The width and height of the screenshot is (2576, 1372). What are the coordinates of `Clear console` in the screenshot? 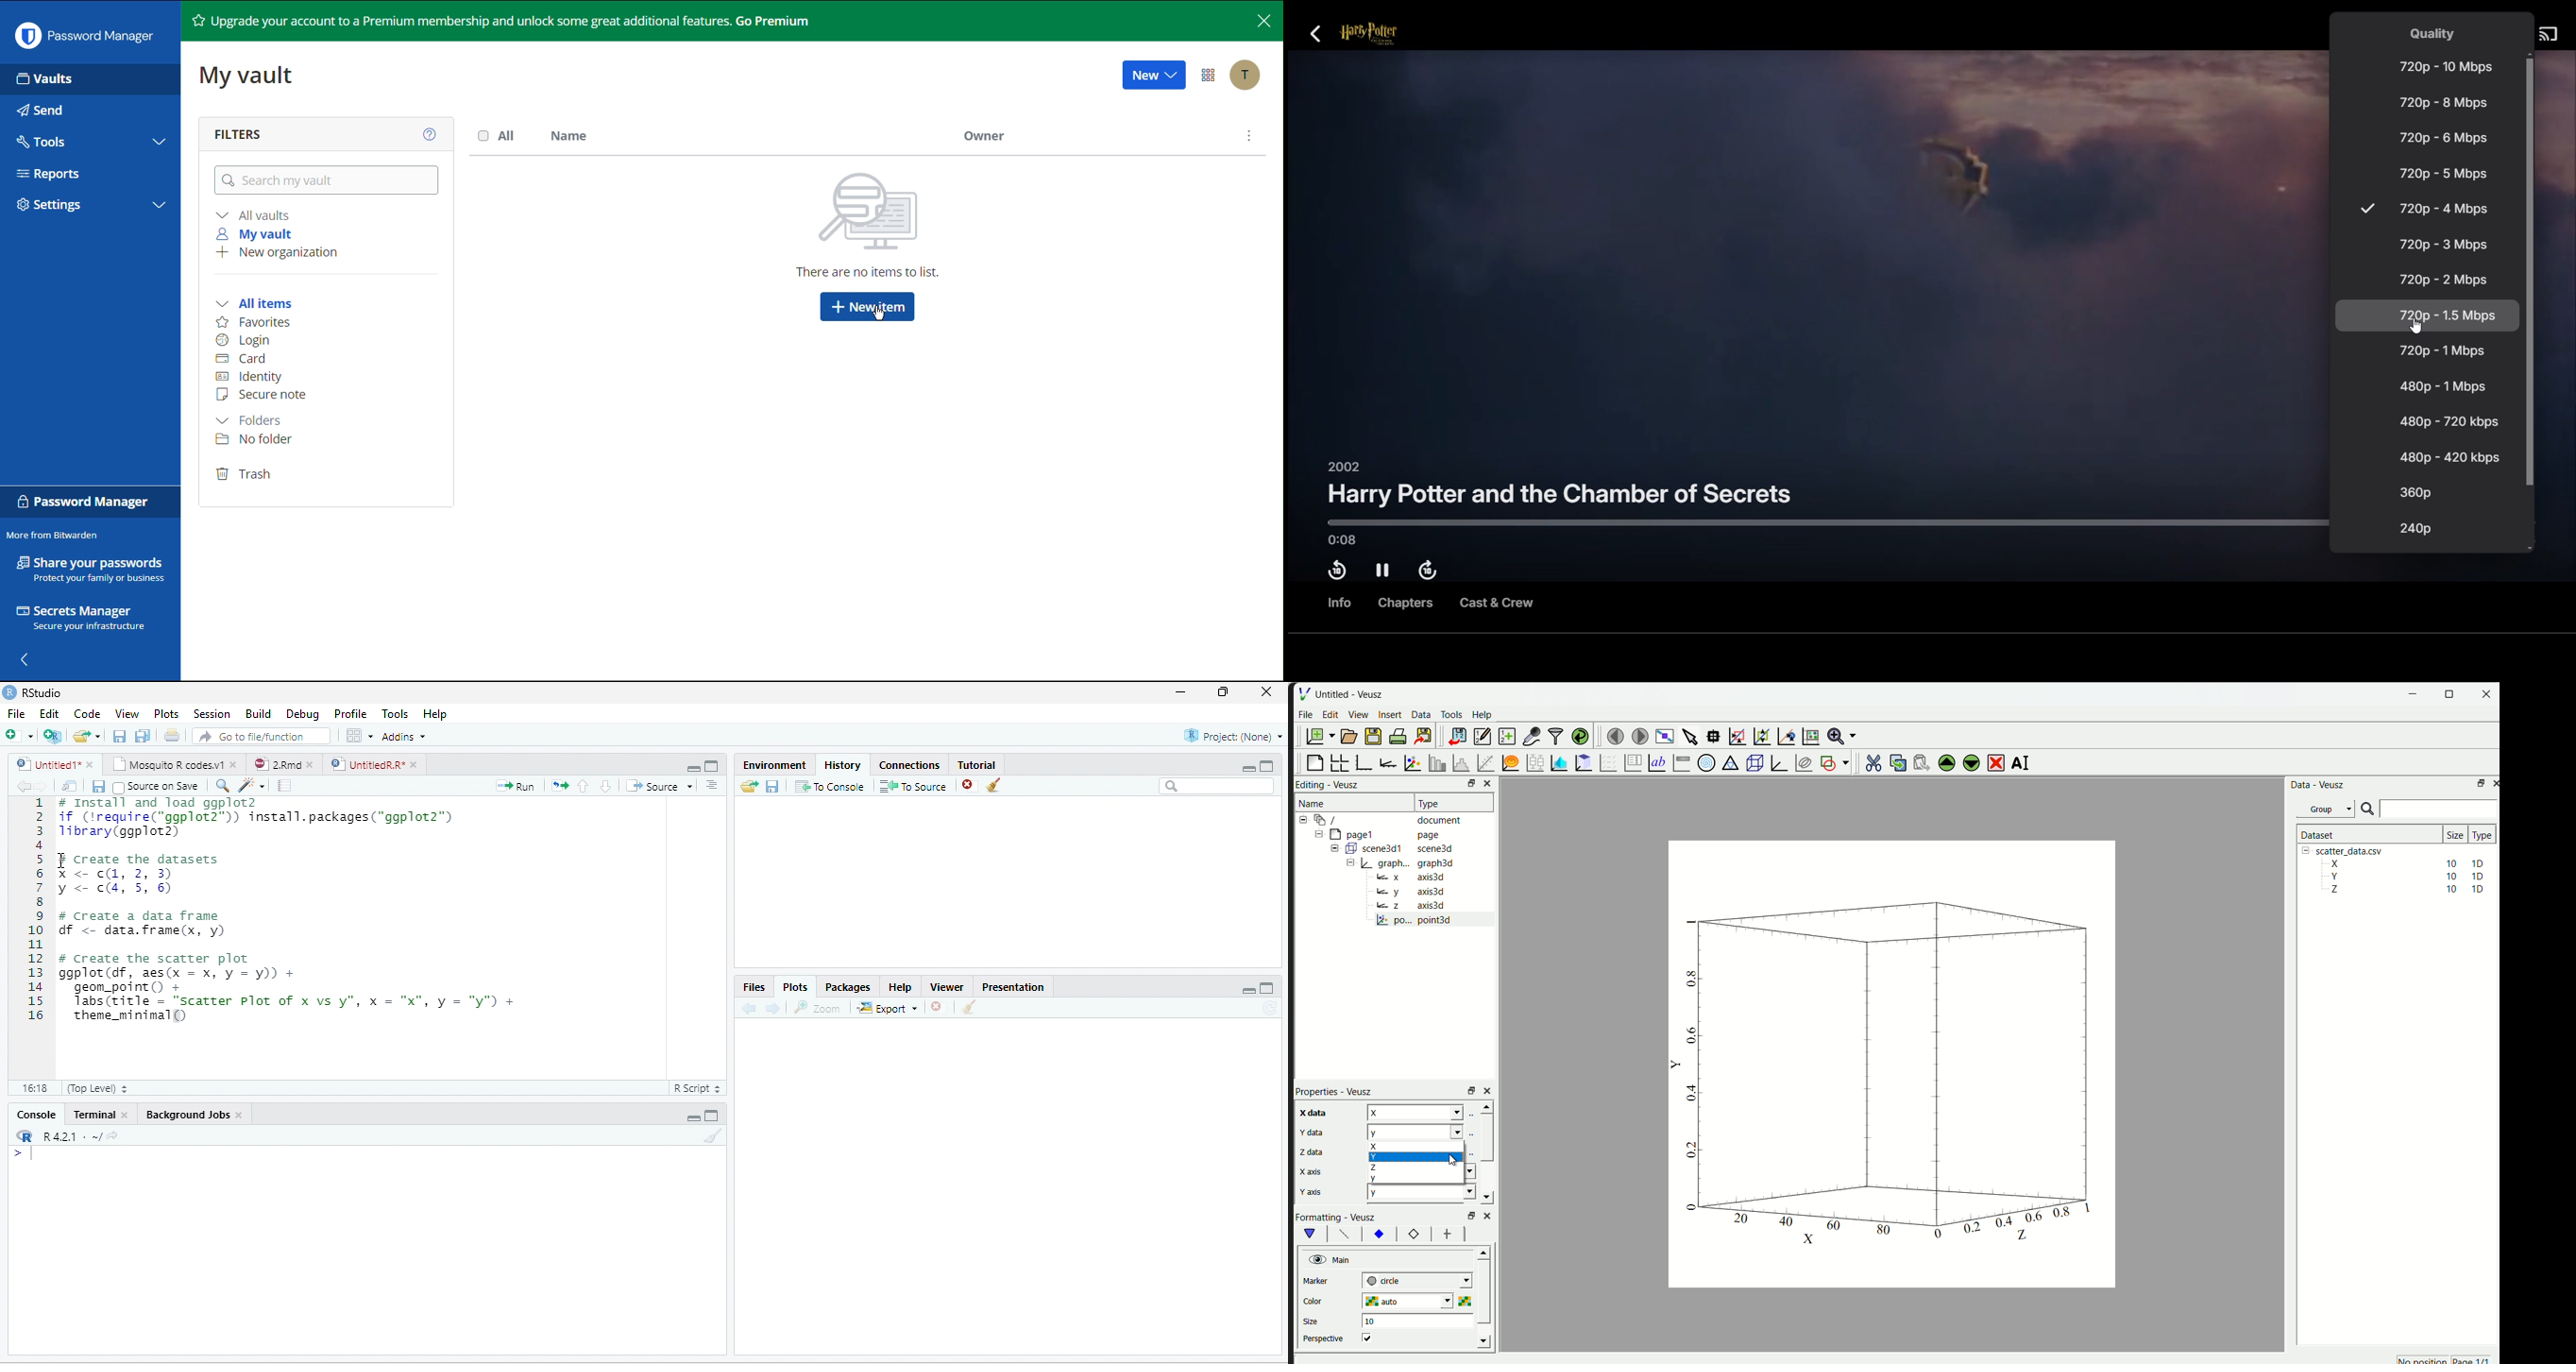 It's located at (714, 1135).